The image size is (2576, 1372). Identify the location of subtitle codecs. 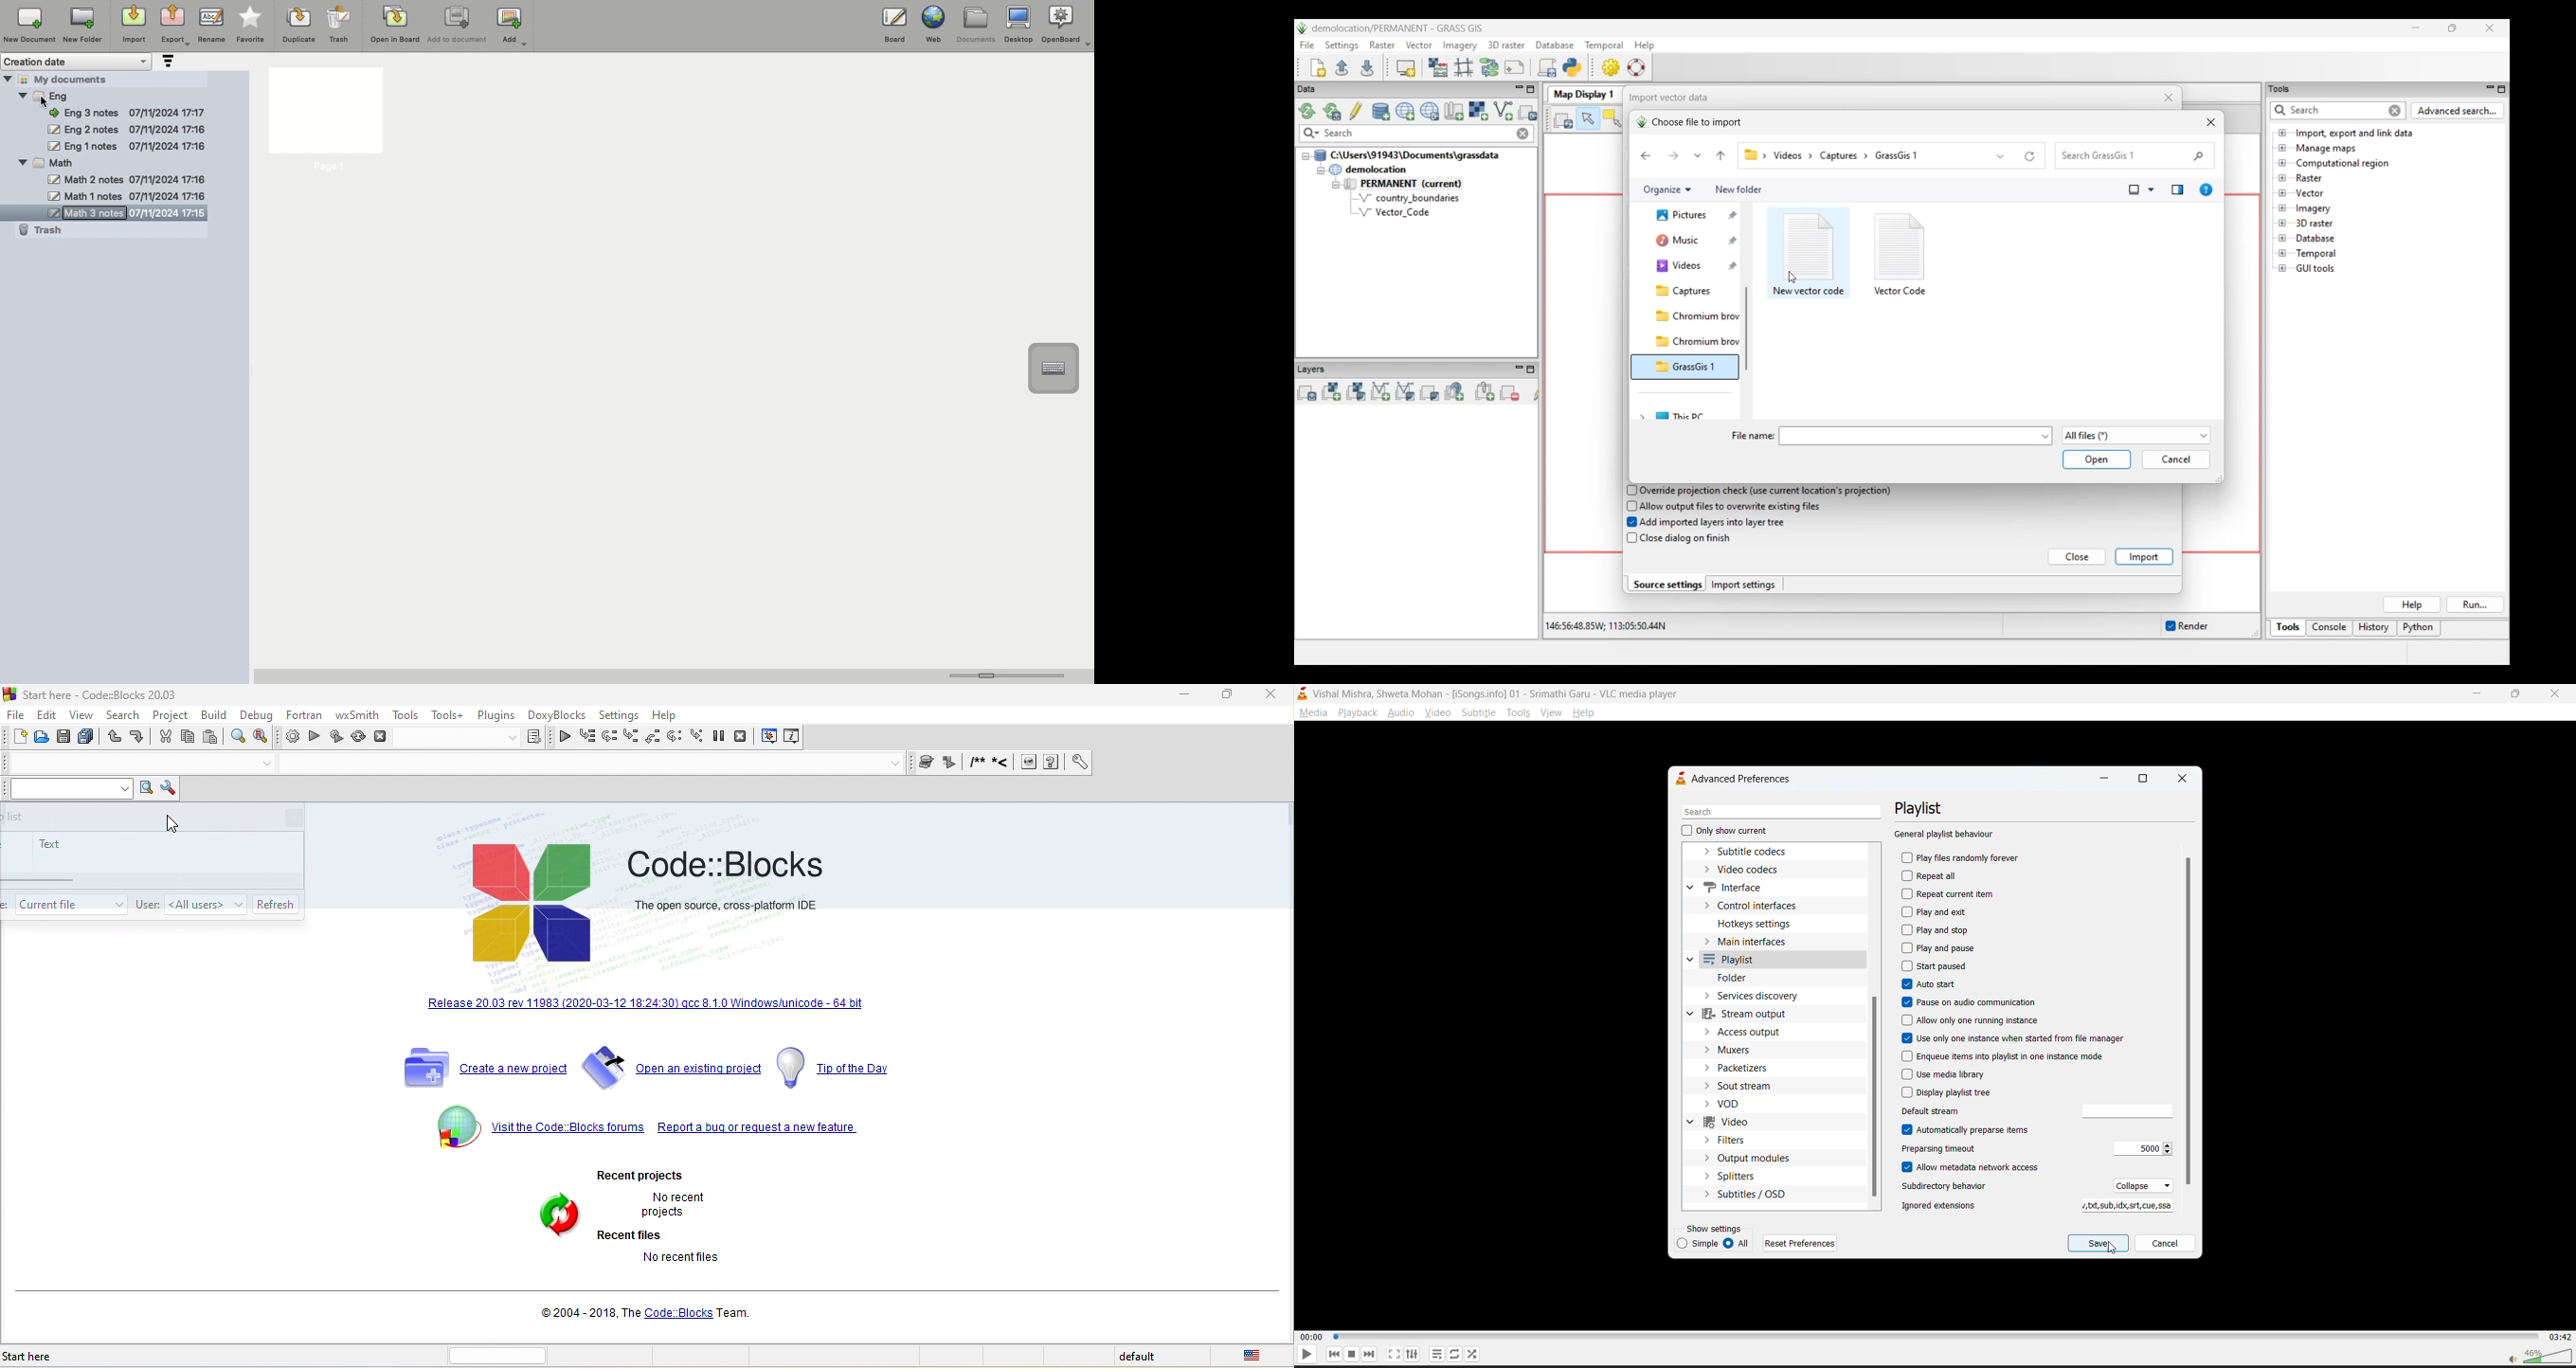
(1755, 852).